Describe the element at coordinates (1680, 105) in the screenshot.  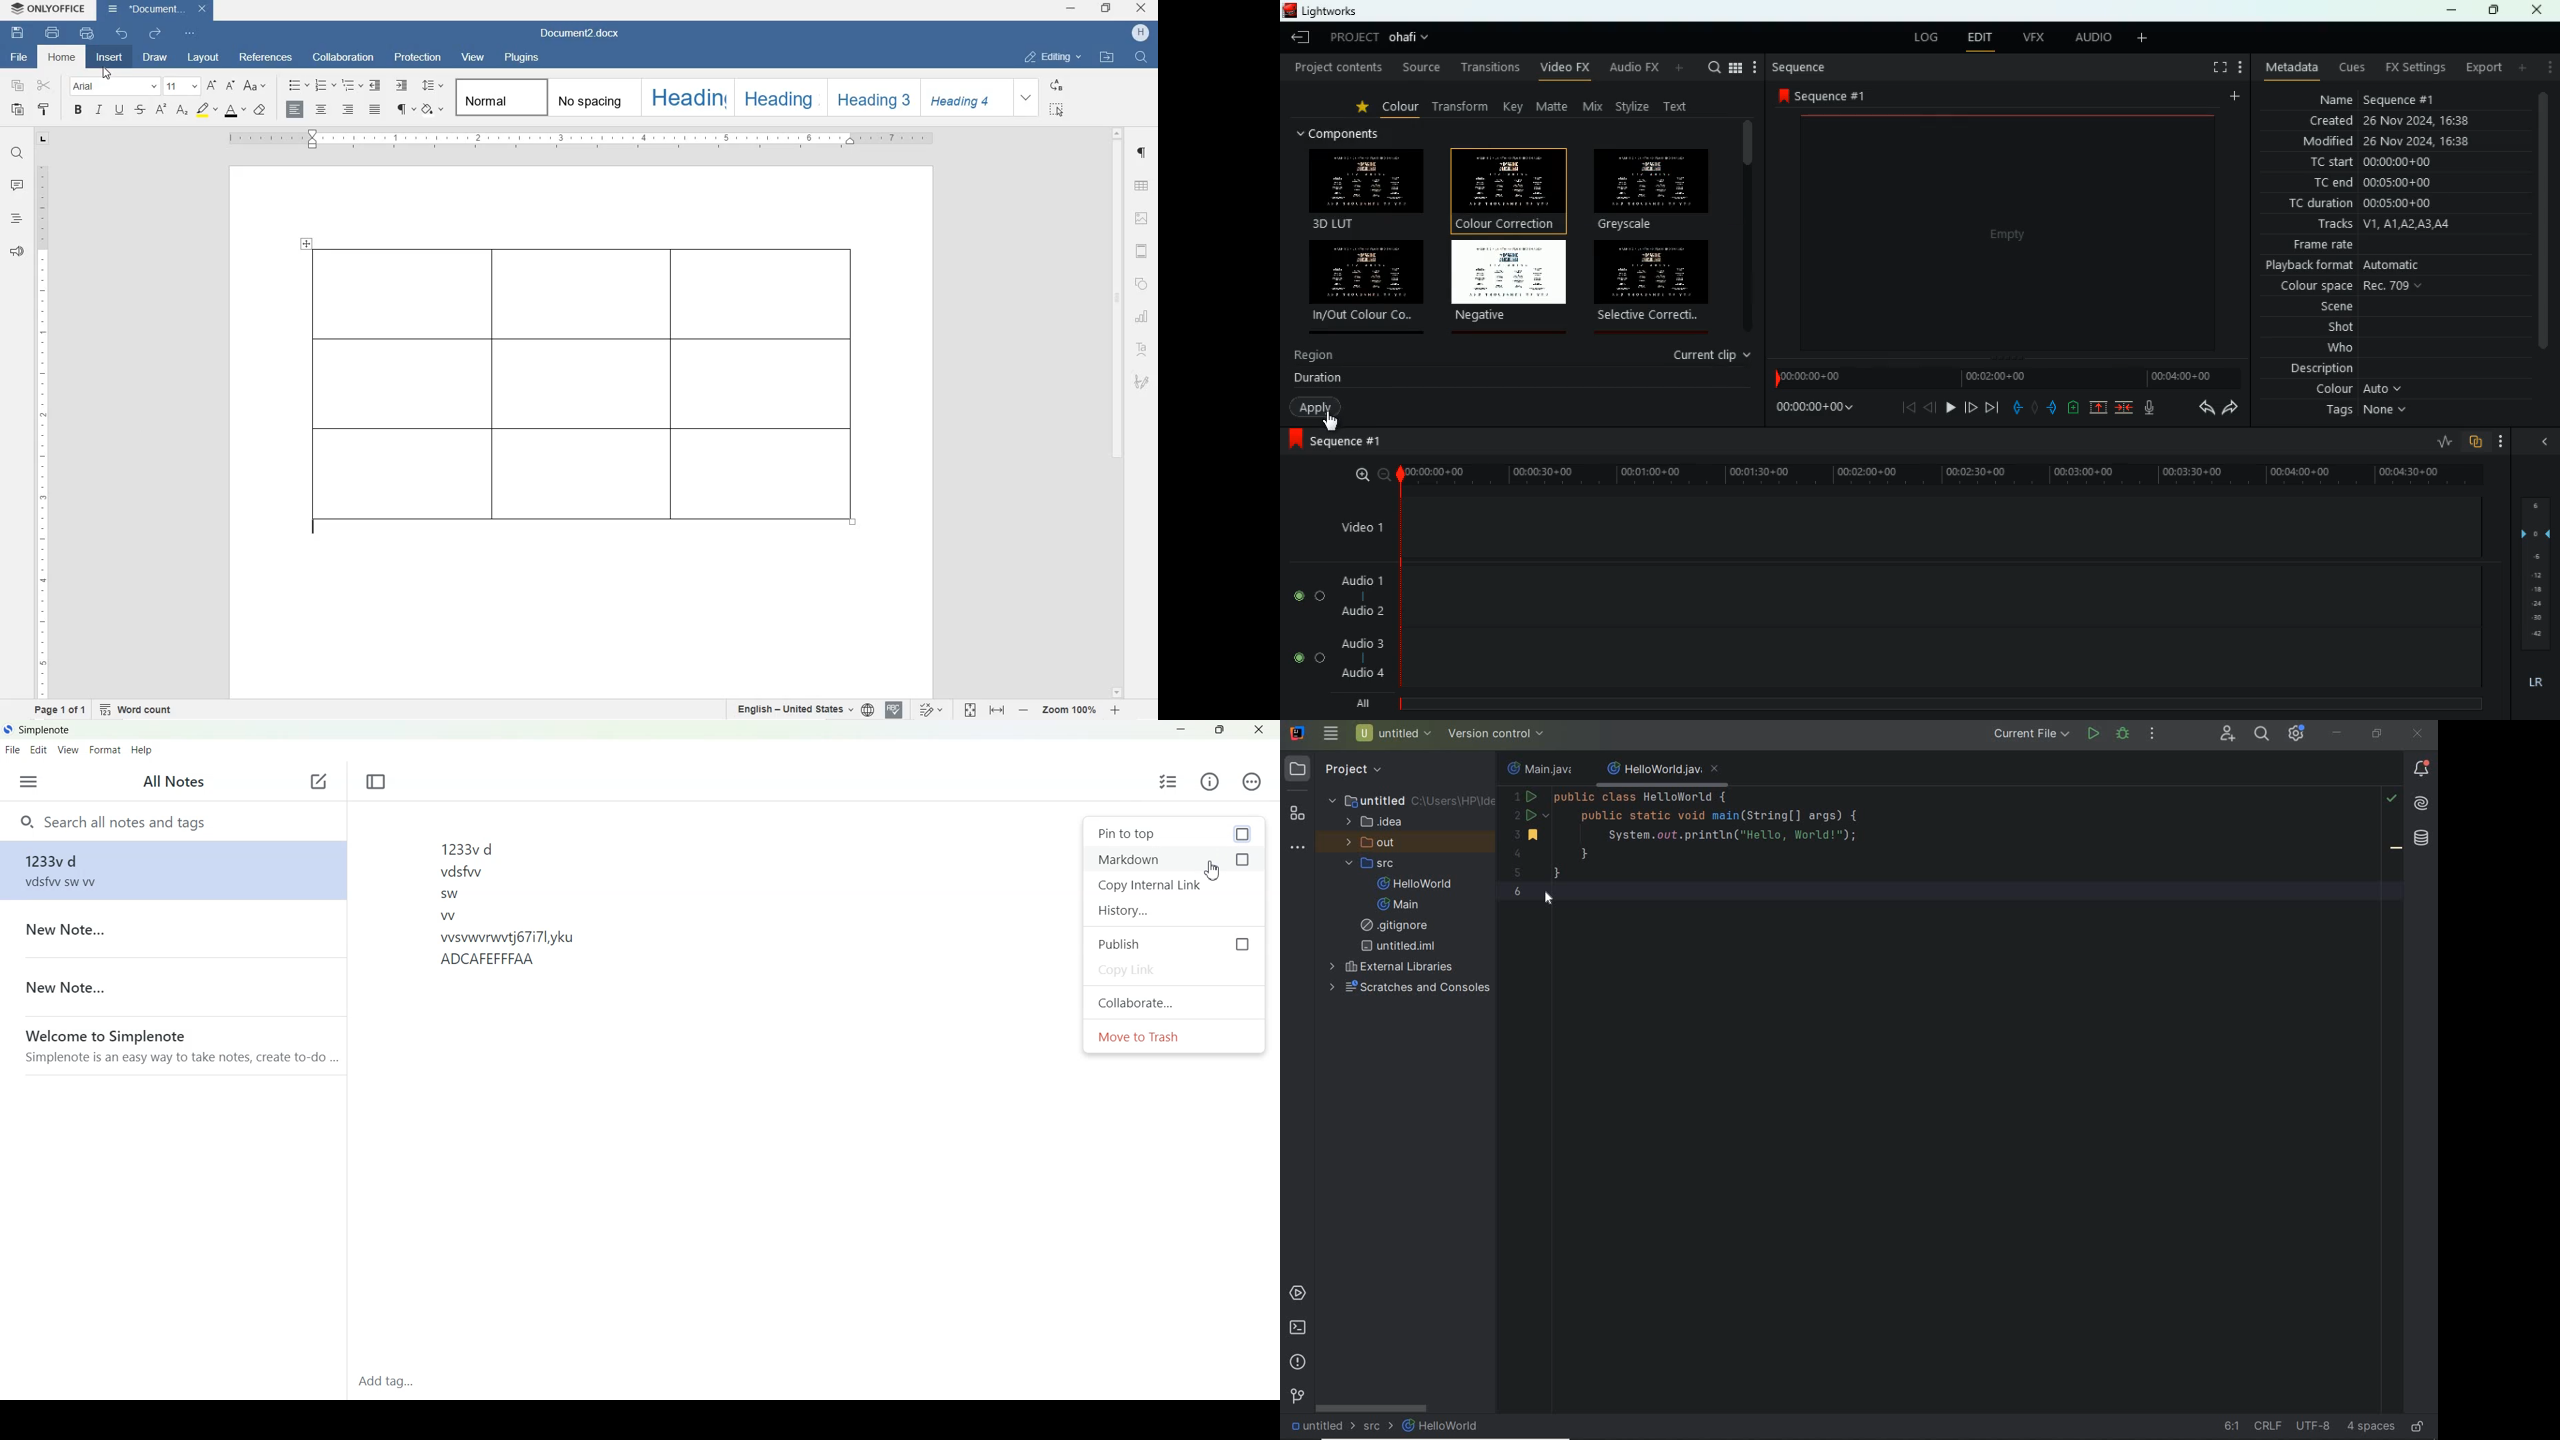
I see `text` at that location.